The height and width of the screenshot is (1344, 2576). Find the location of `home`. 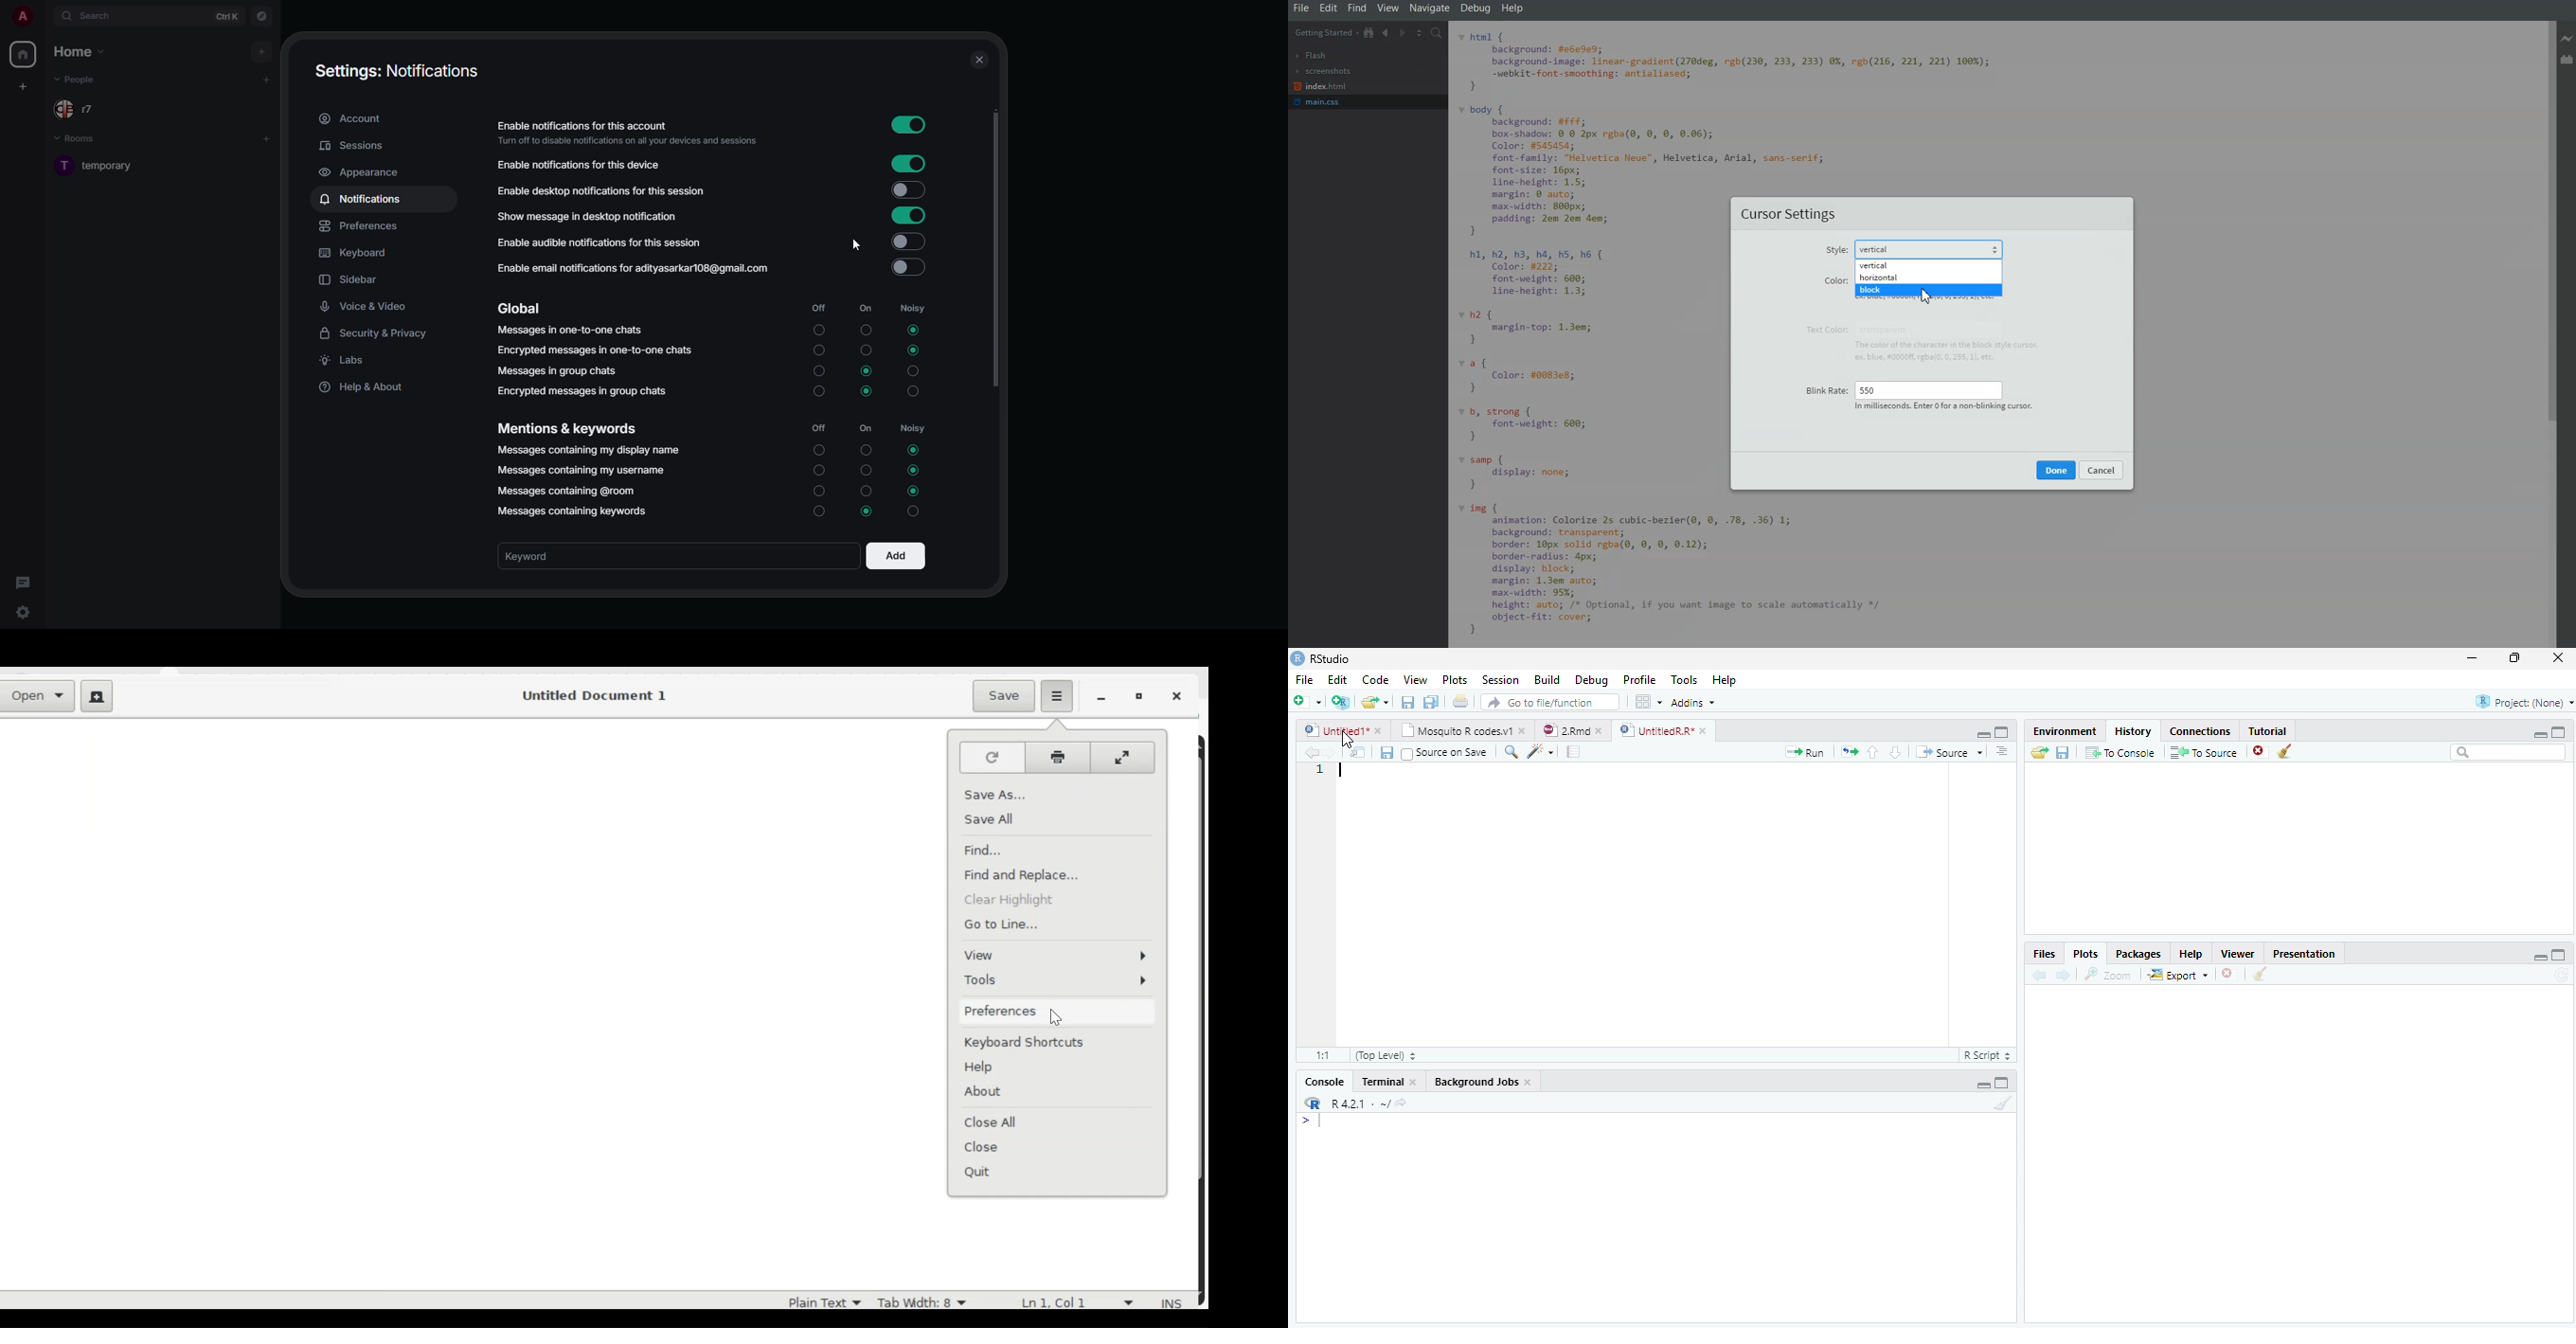

home is located at coordinates (80, 51).